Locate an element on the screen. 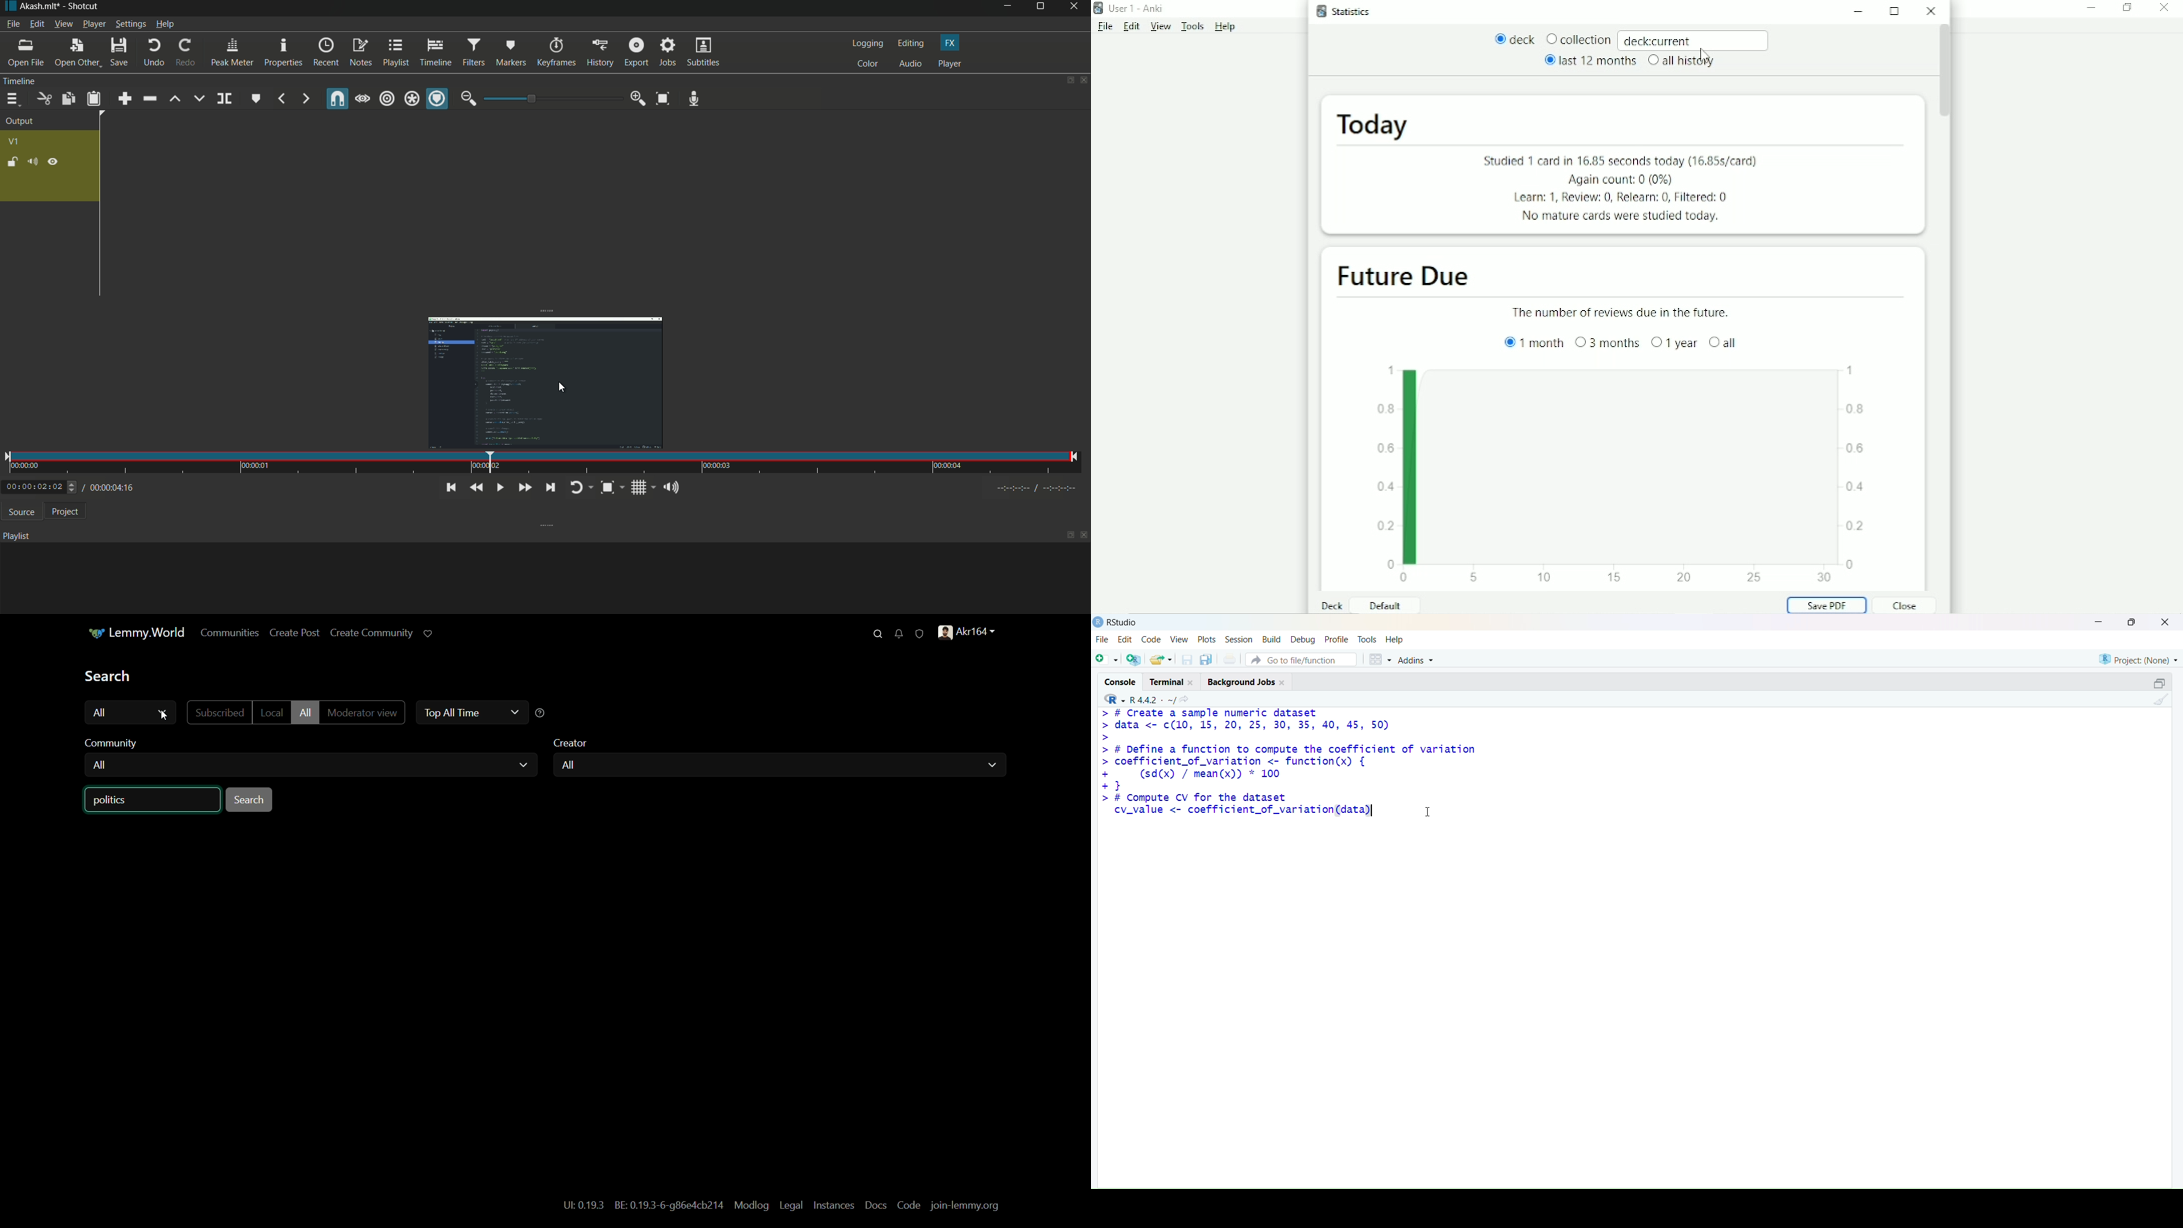  session is located at coordinates (1239, 640).